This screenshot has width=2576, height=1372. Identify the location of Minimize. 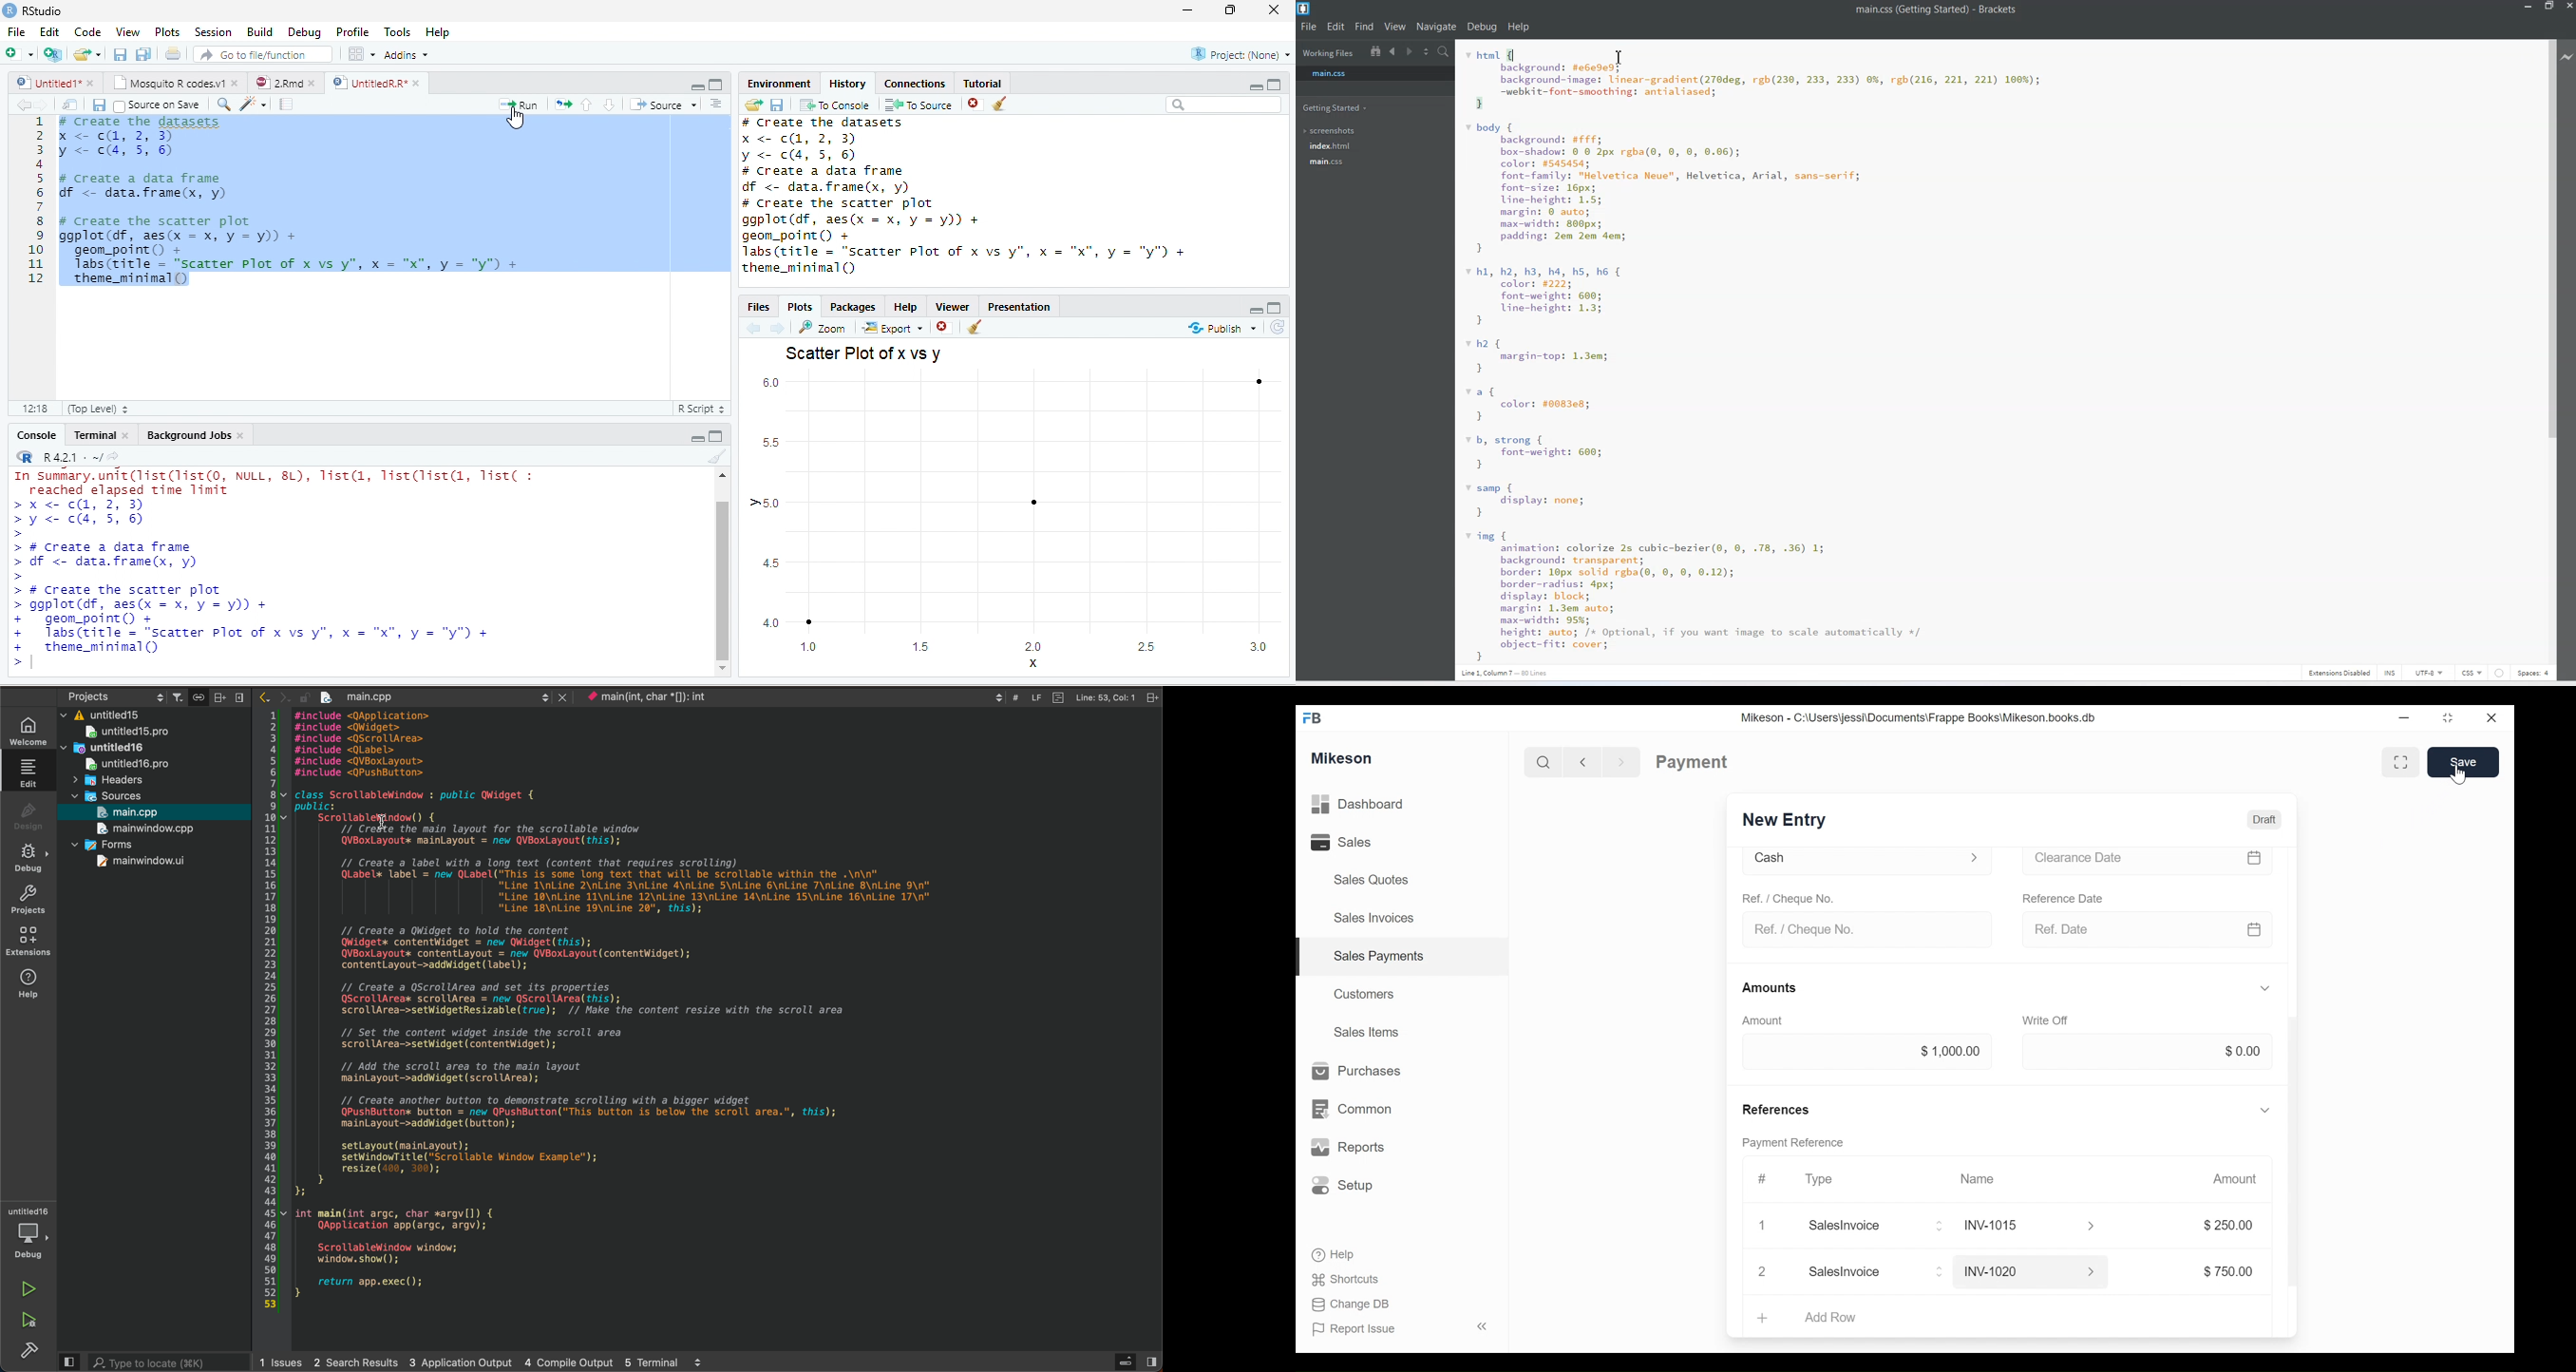
(696, 438).